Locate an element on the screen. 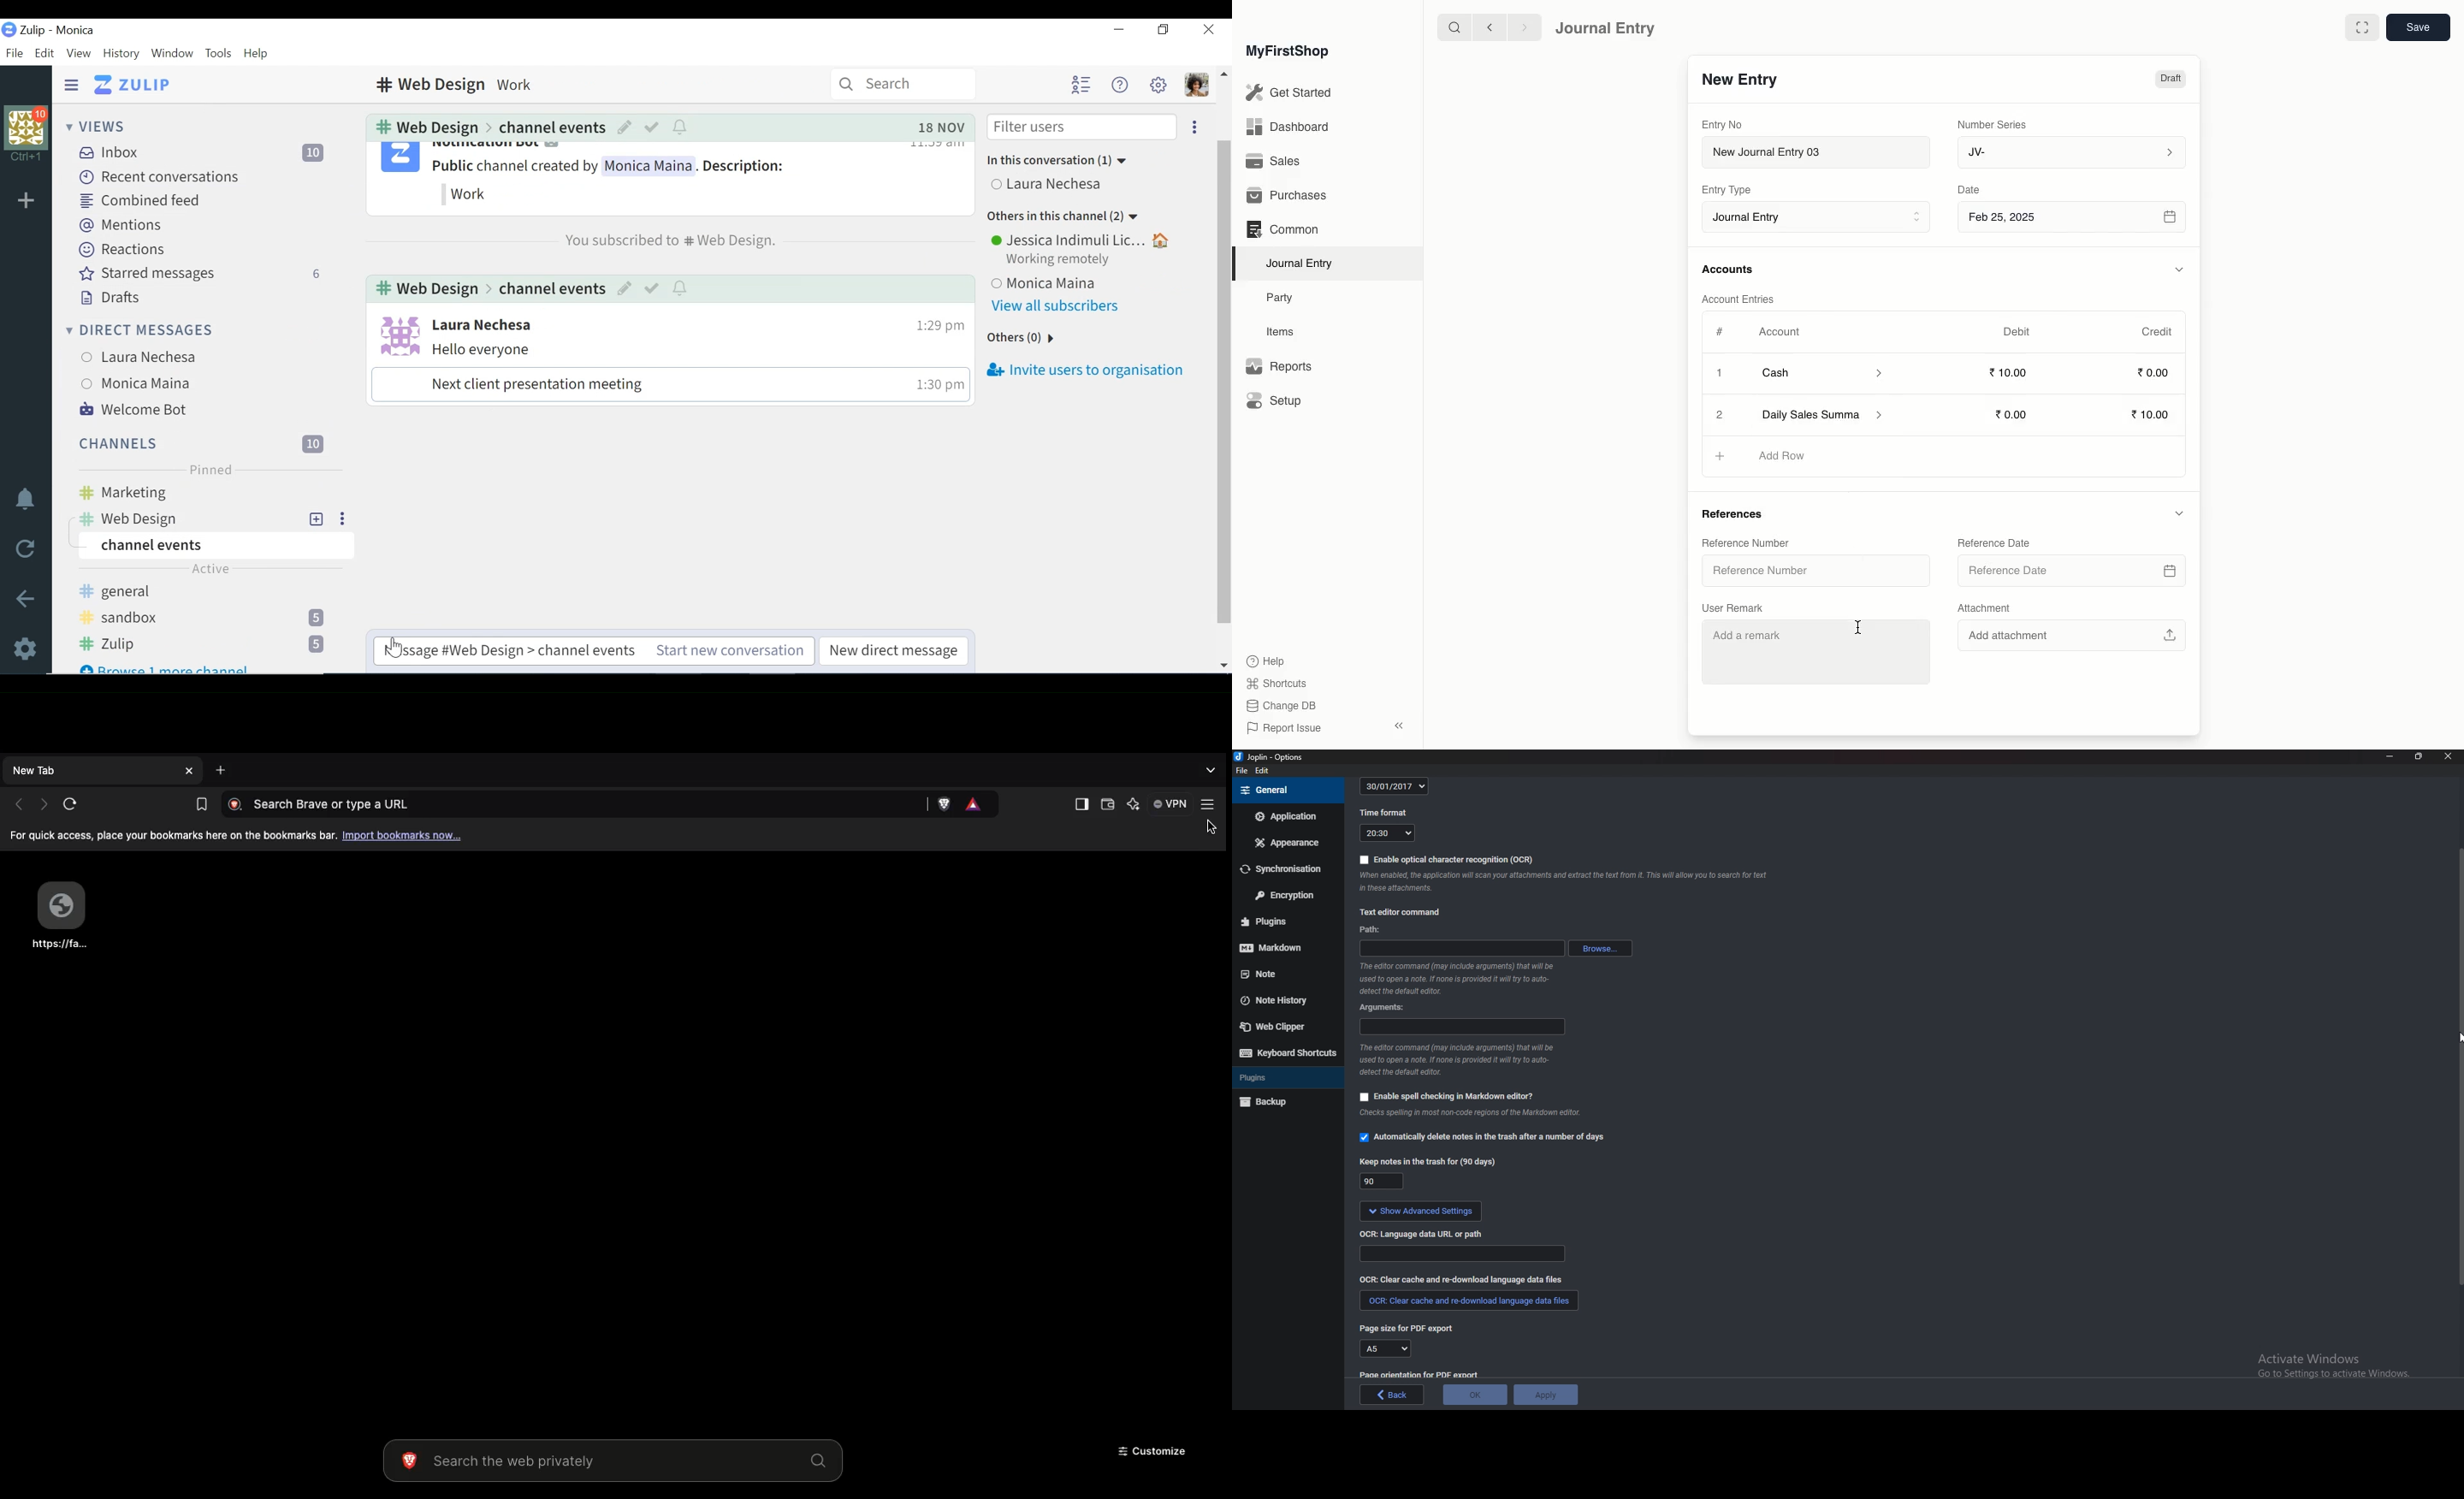  Reference Date is located at coordinates (2070, 571).